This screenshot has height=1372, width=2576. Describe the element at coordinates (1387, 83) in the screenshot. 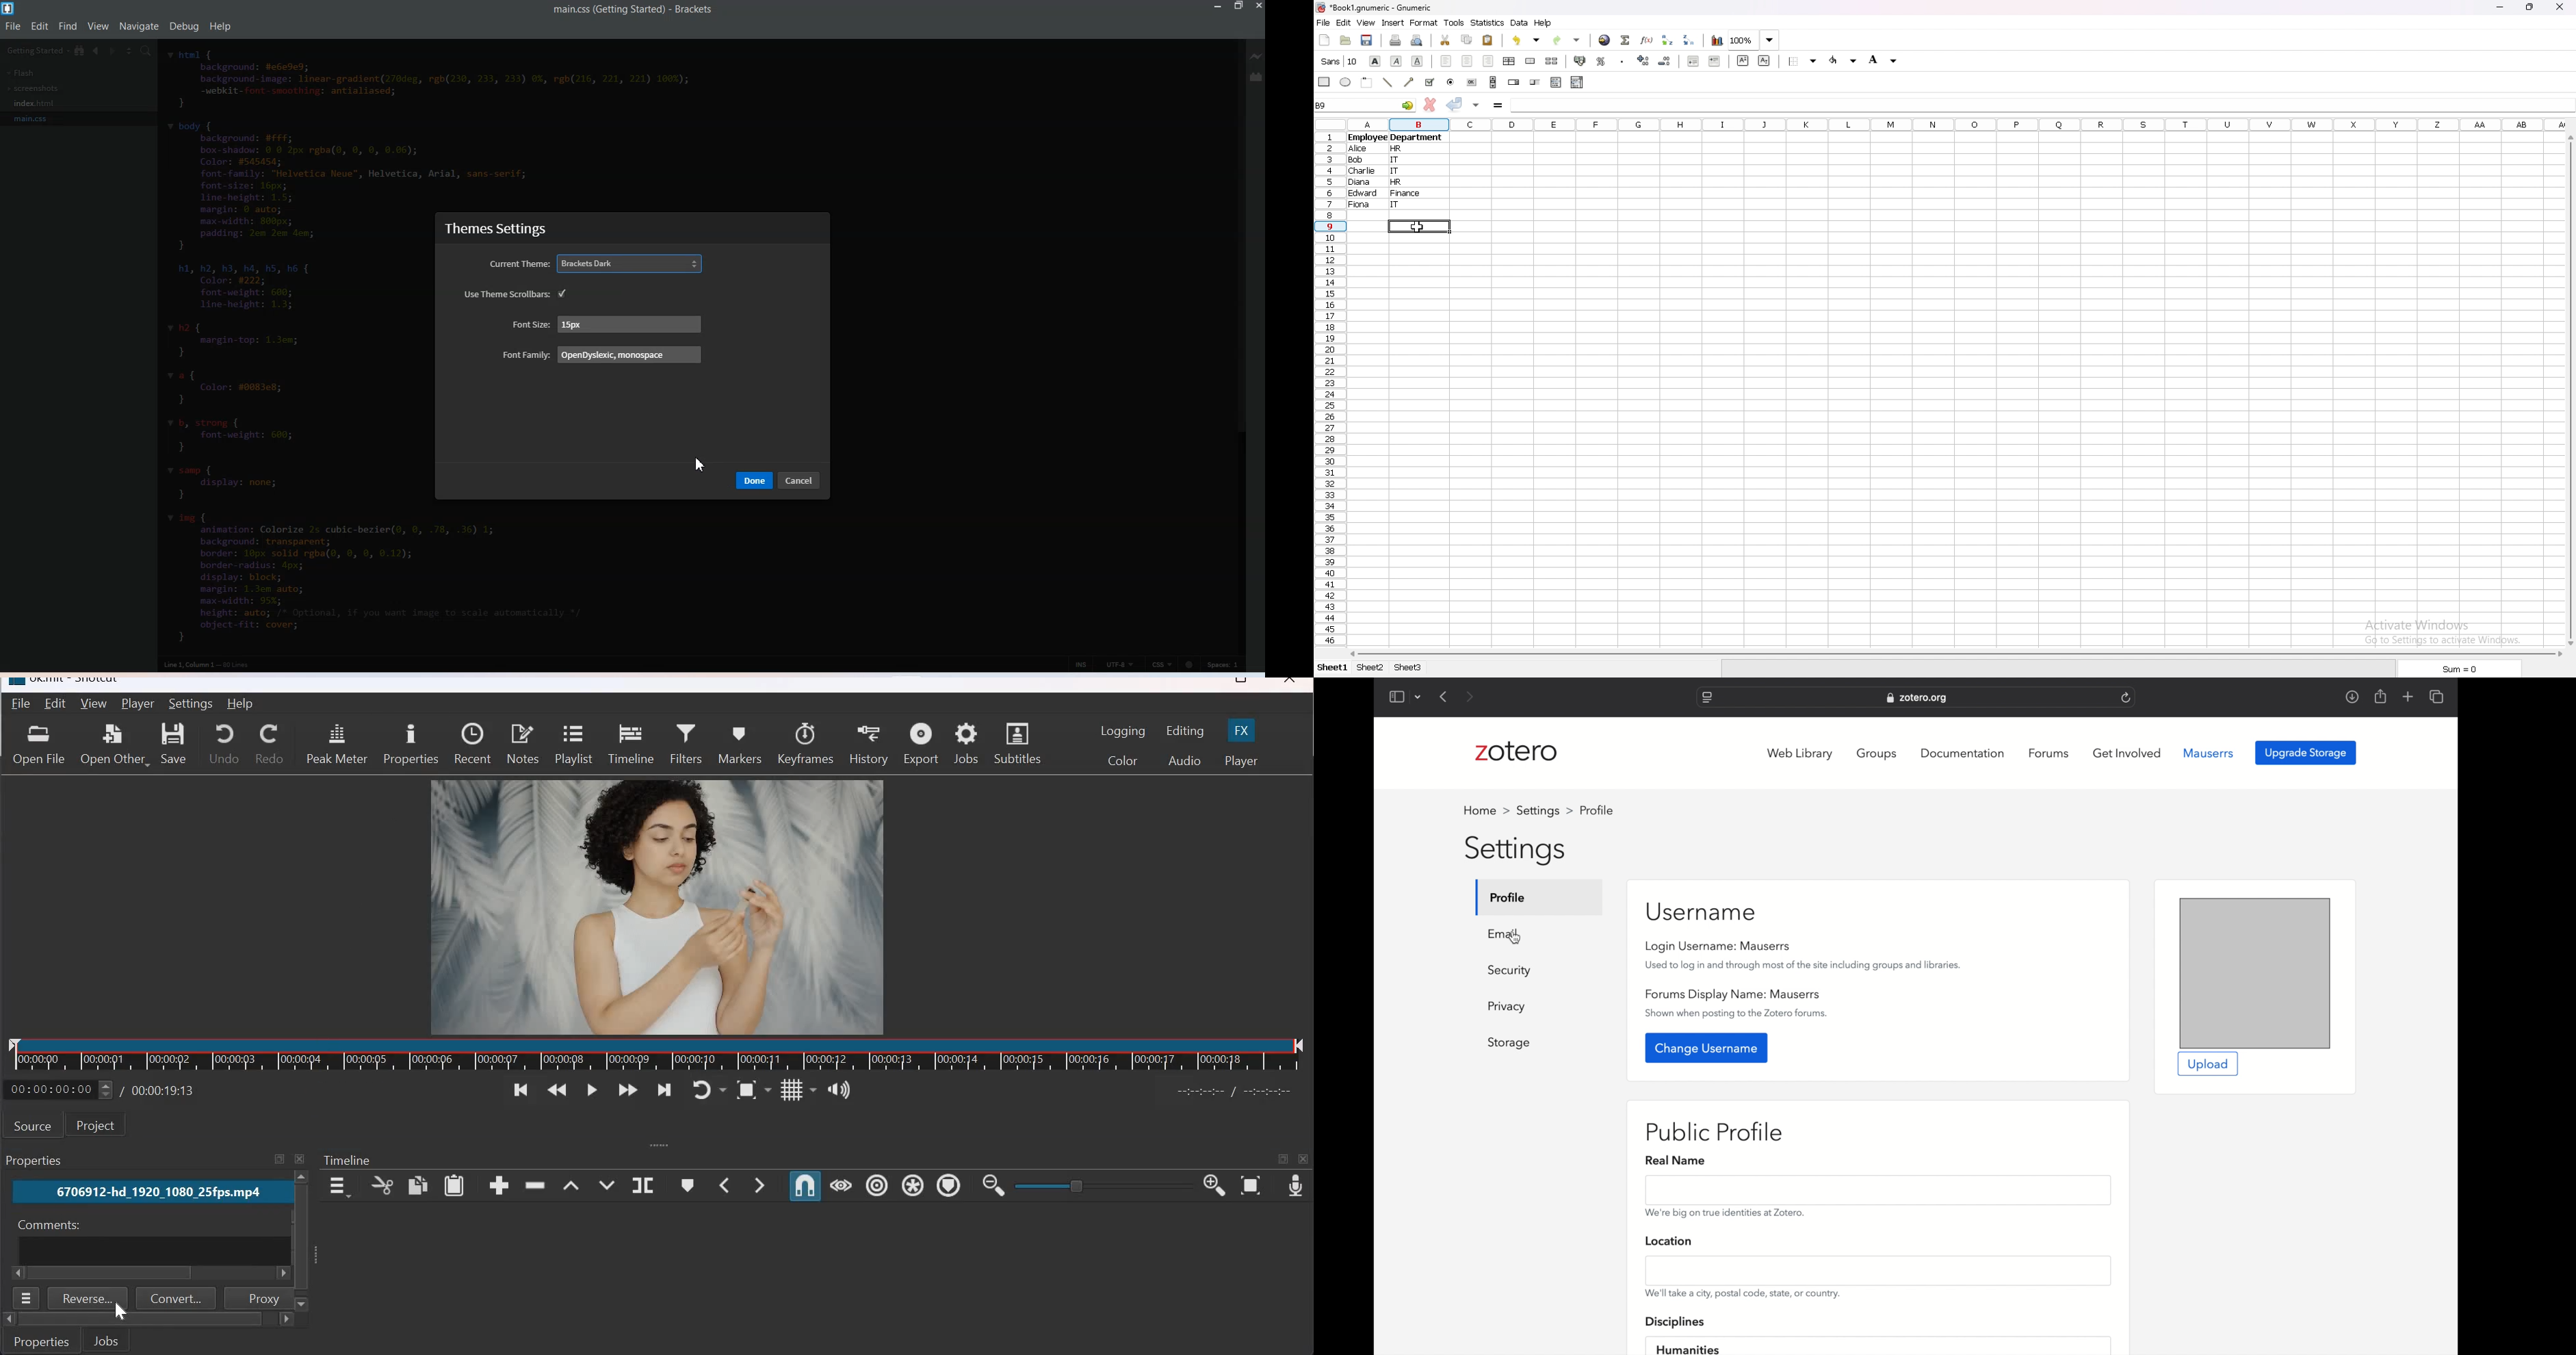

I see `line` at that location.